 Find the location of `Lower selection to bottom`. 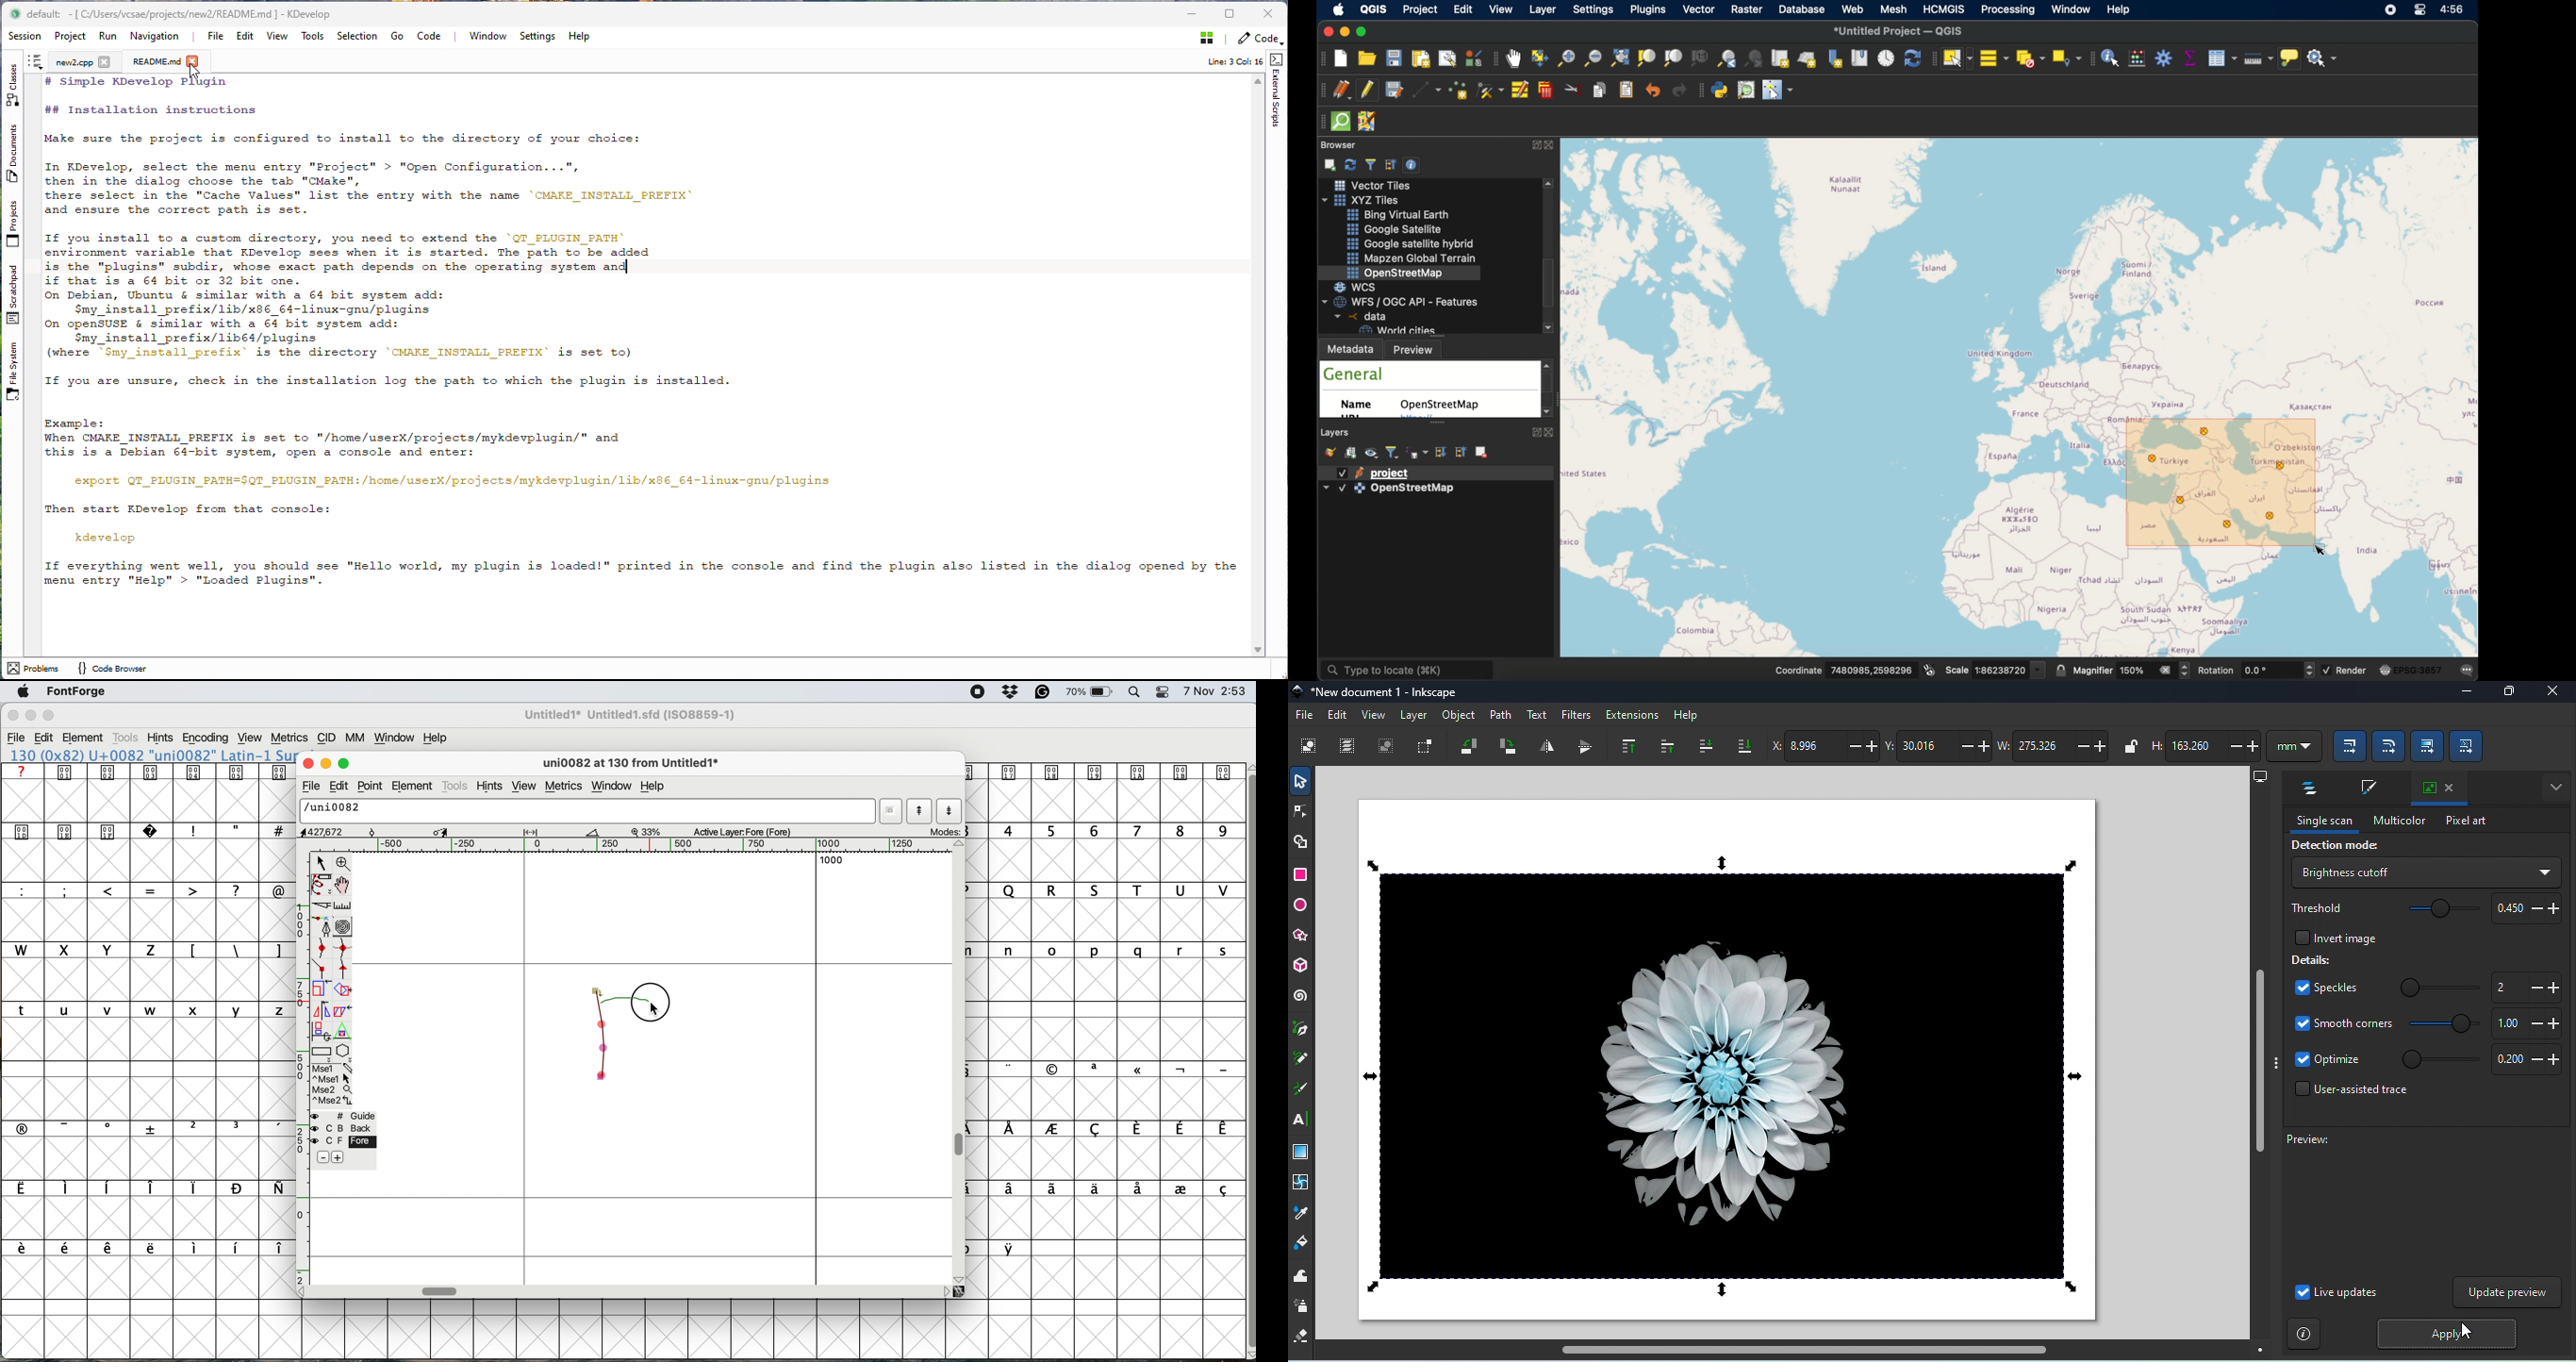

Lower selection to bottom is located at coordinates (1744, 743).